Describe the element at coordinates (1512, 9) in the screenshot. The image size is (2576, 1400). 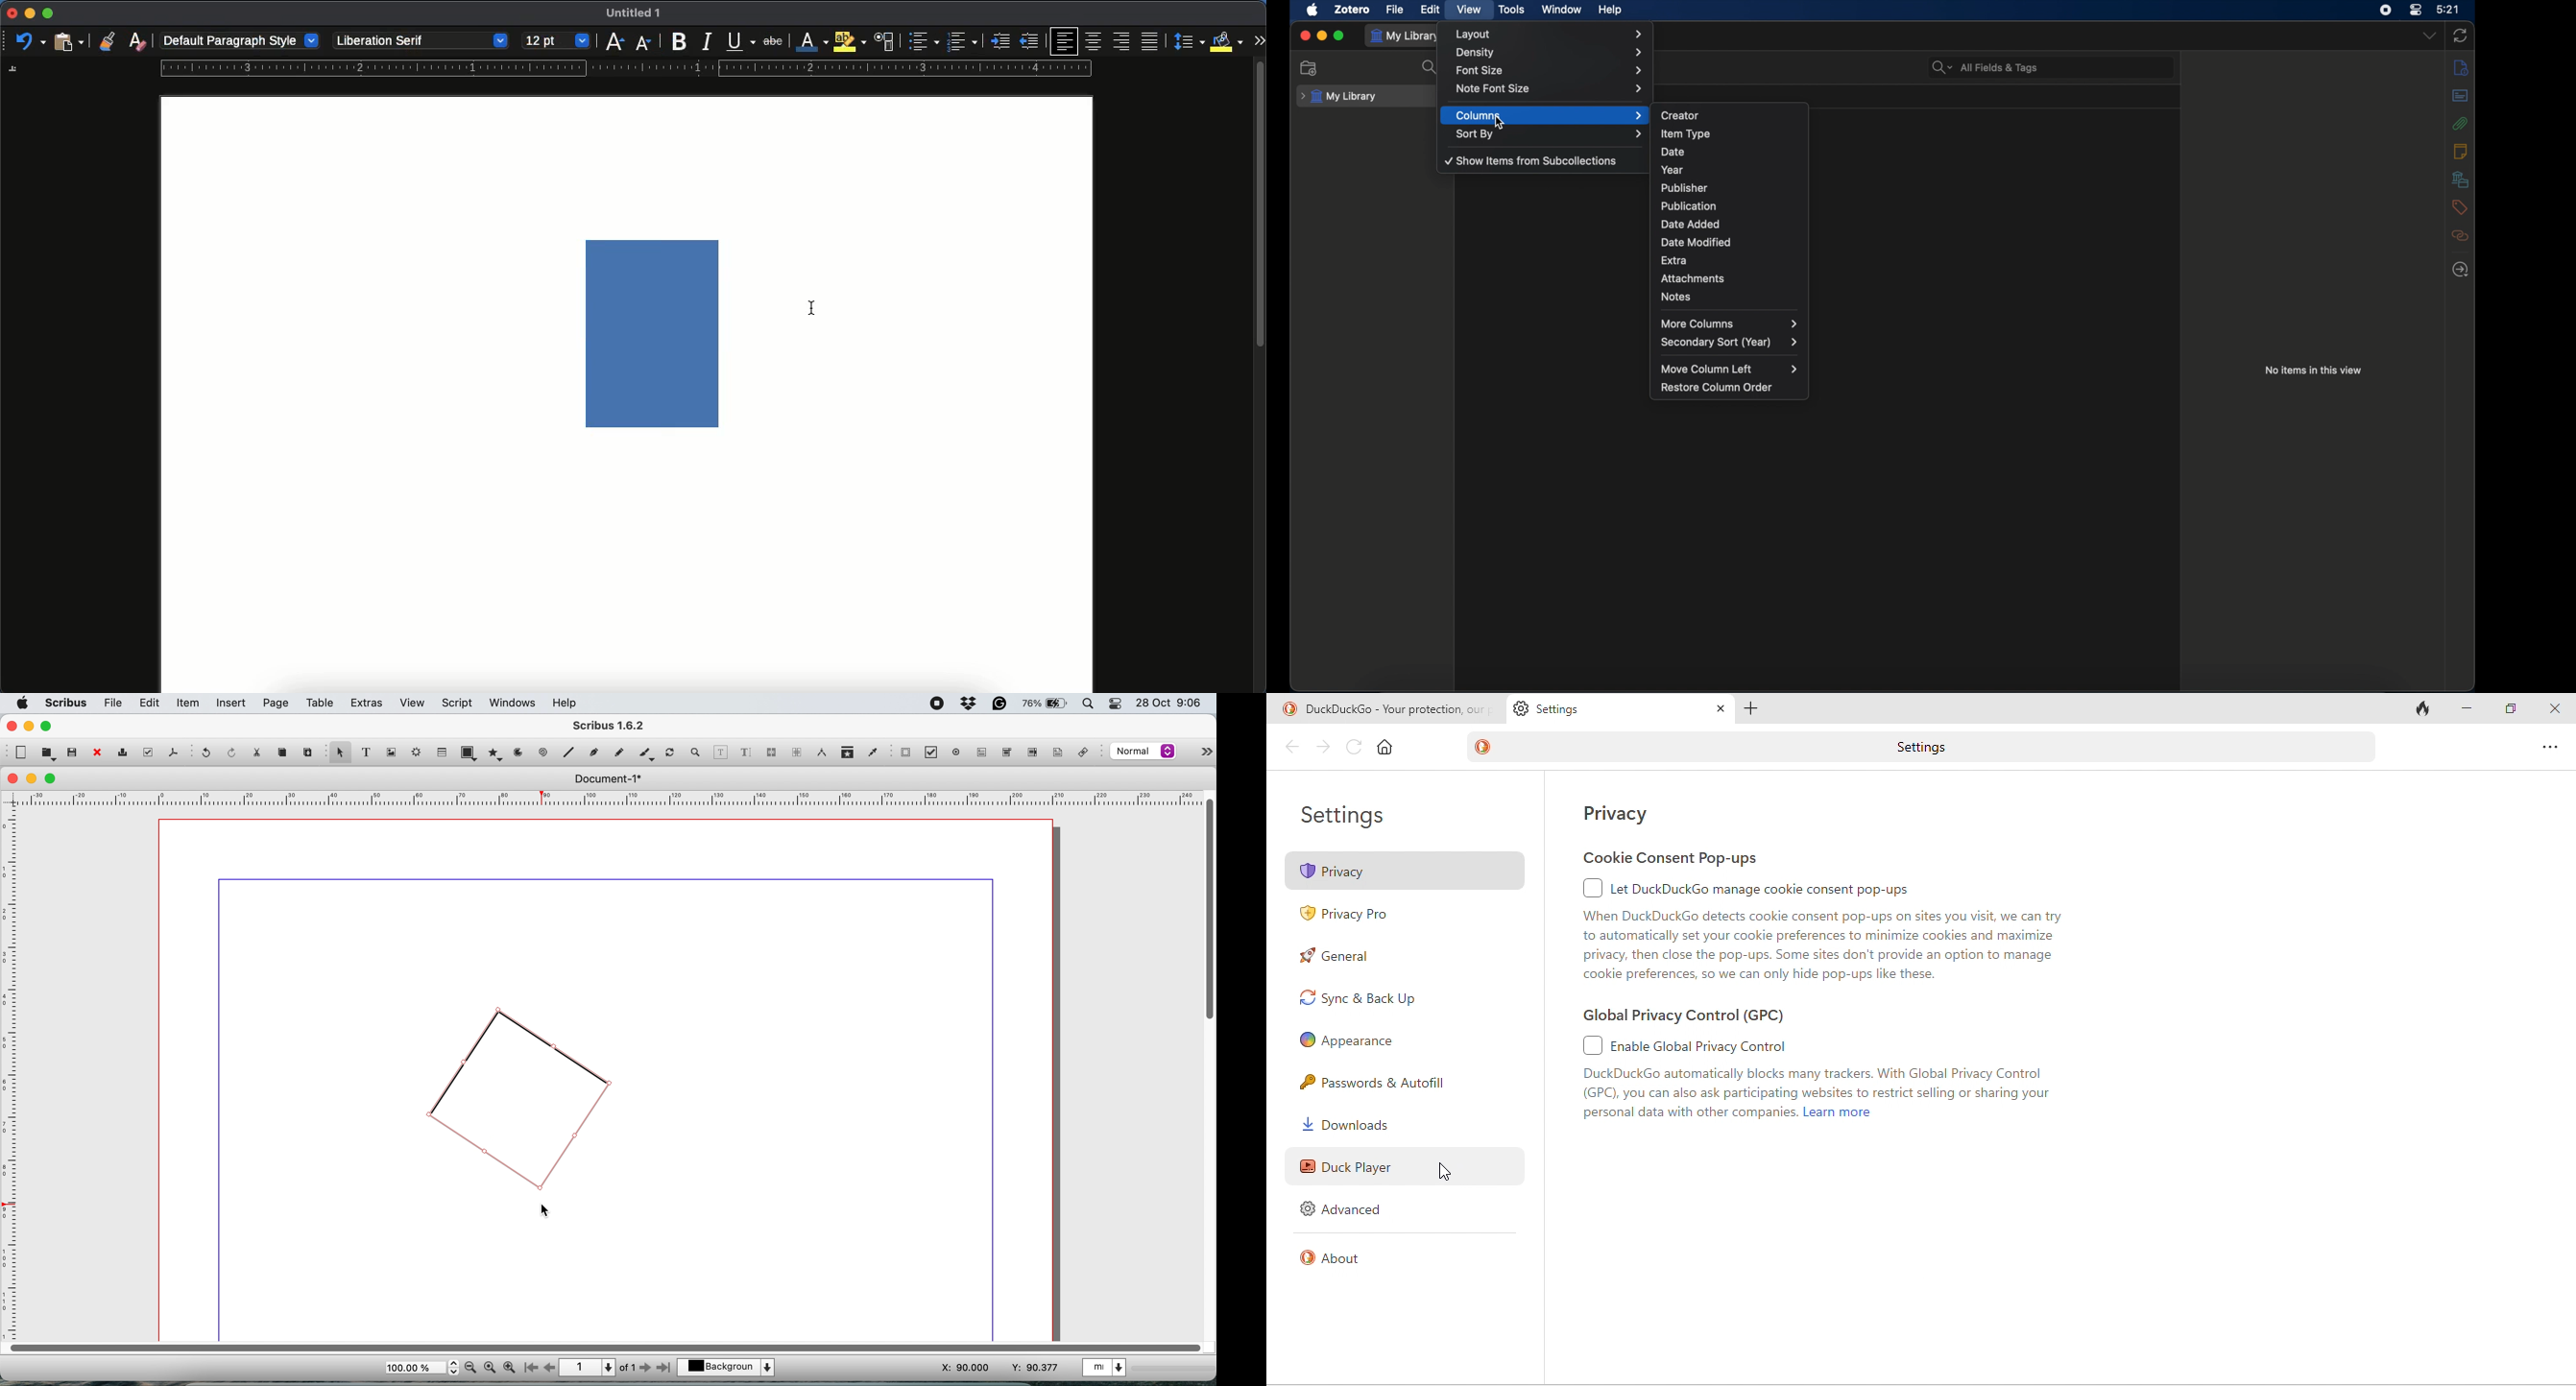
I see `tools` at that location.